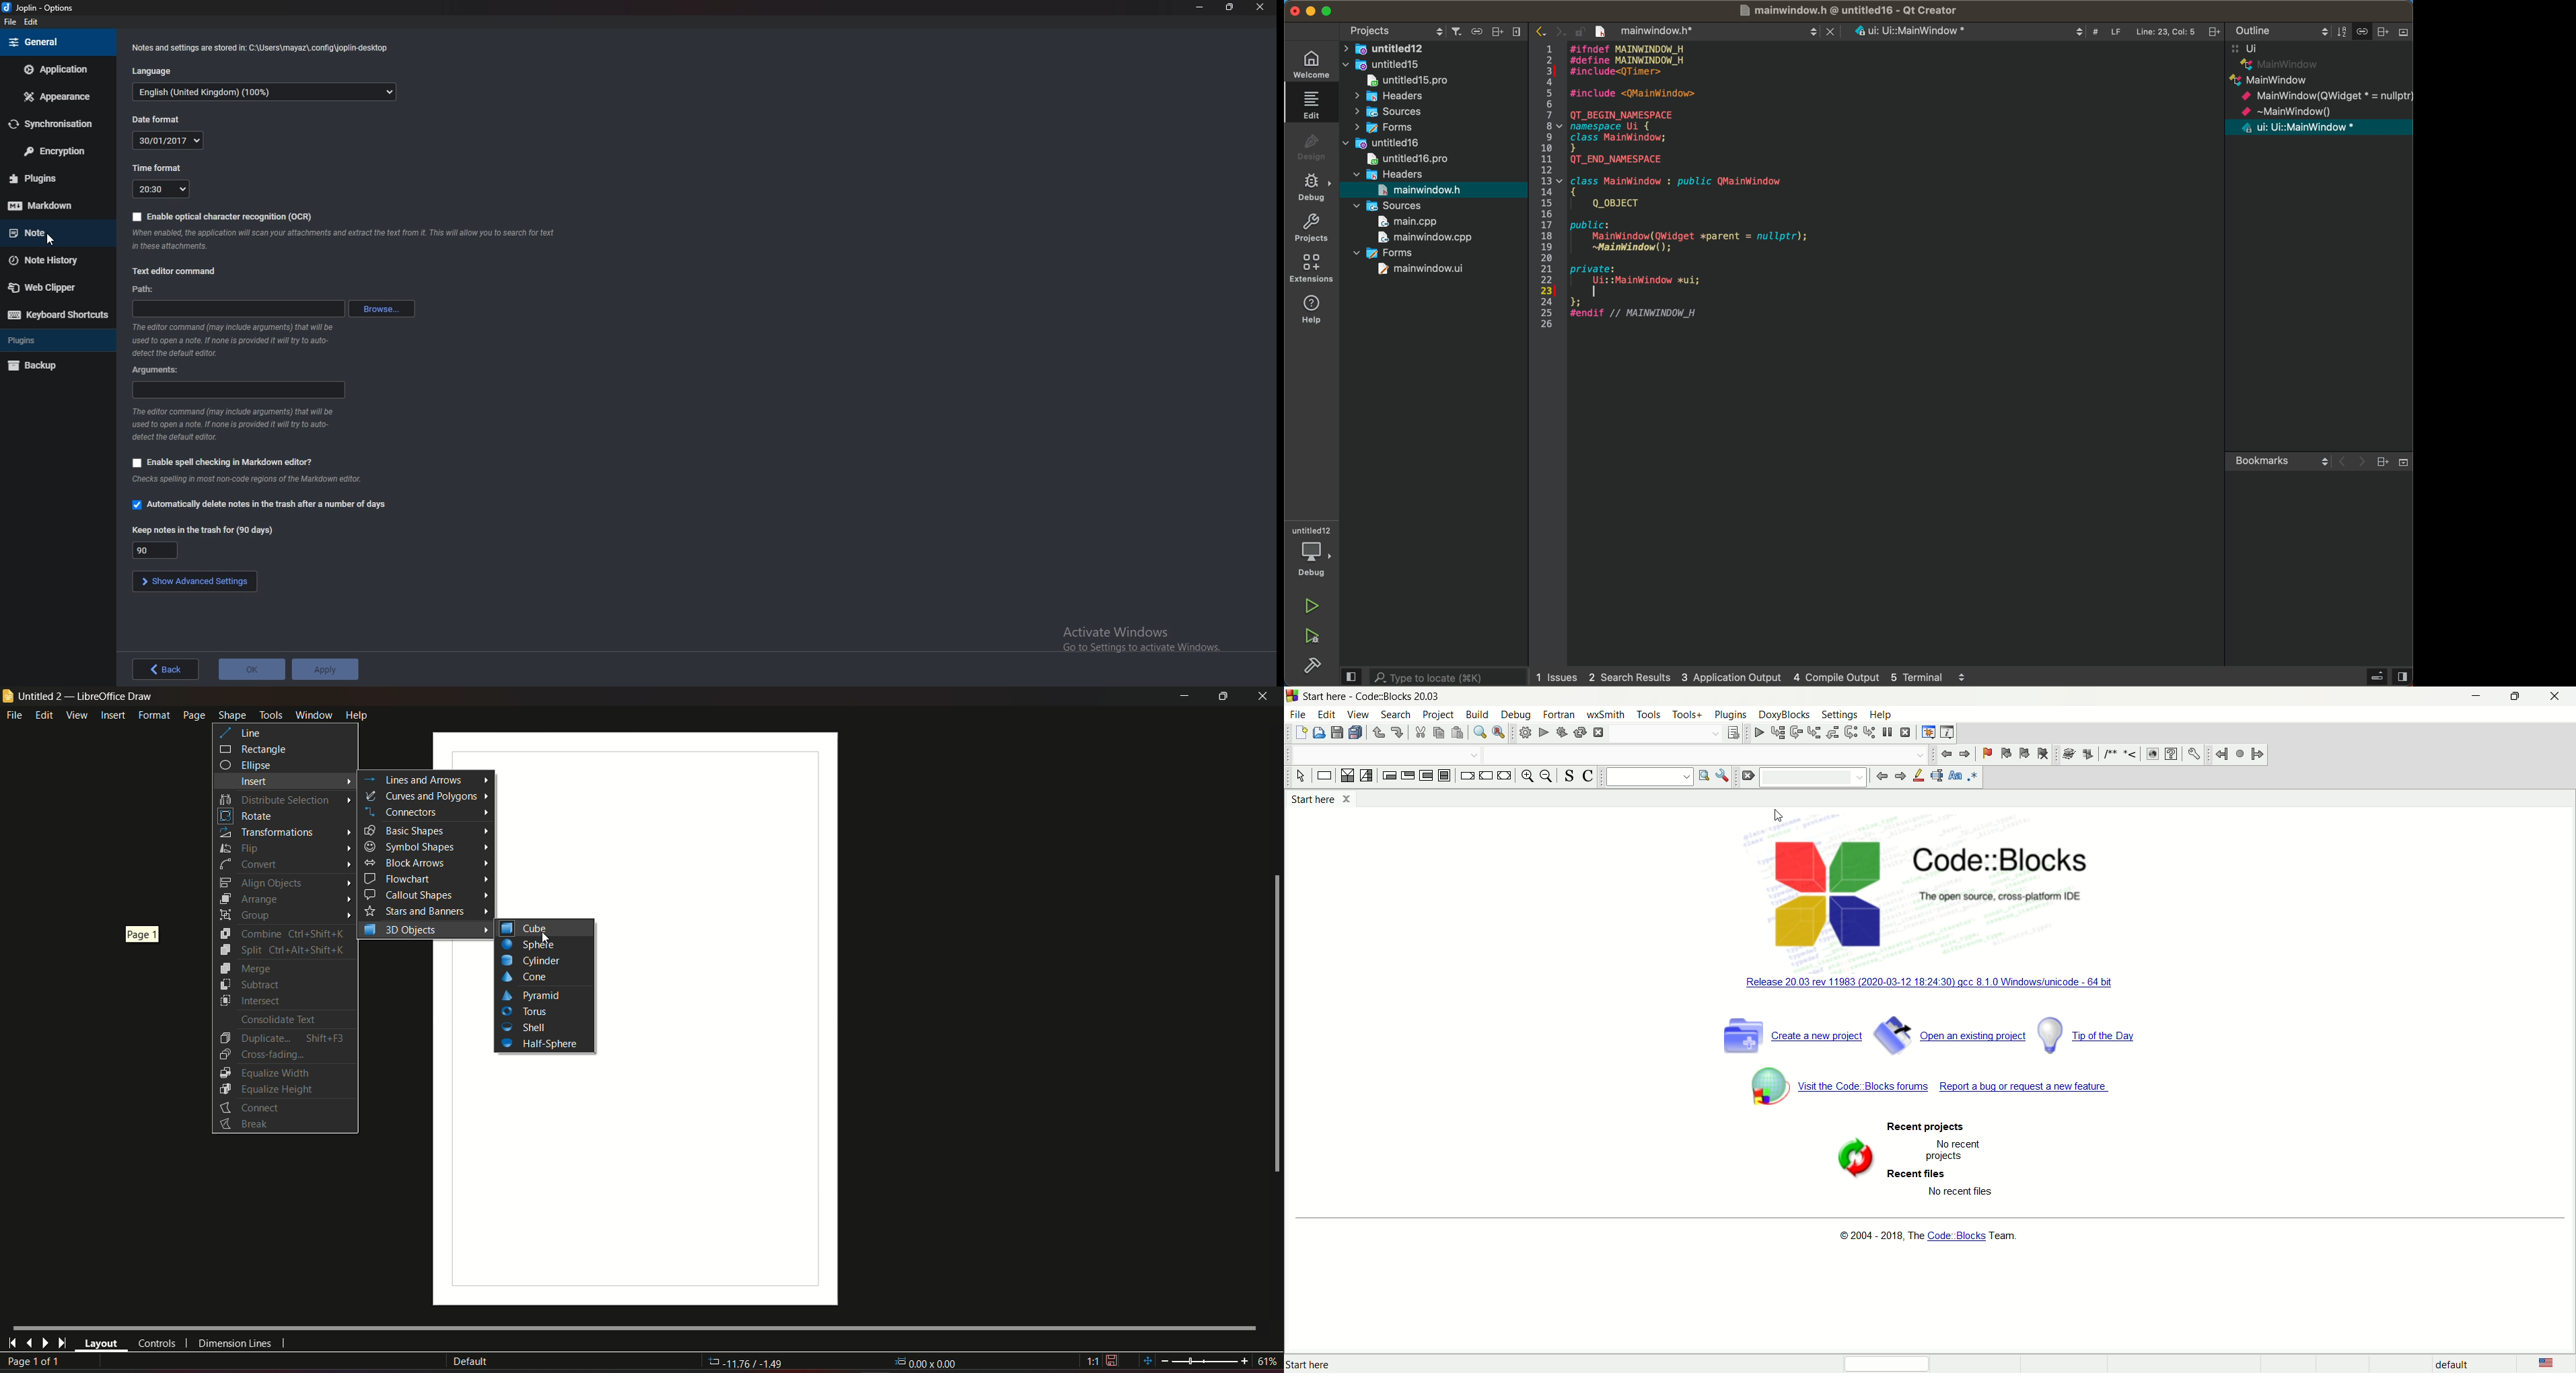  Describe the element at coordinates (413, 779) in the screenshot. I see `Lines and arrows` at that location.